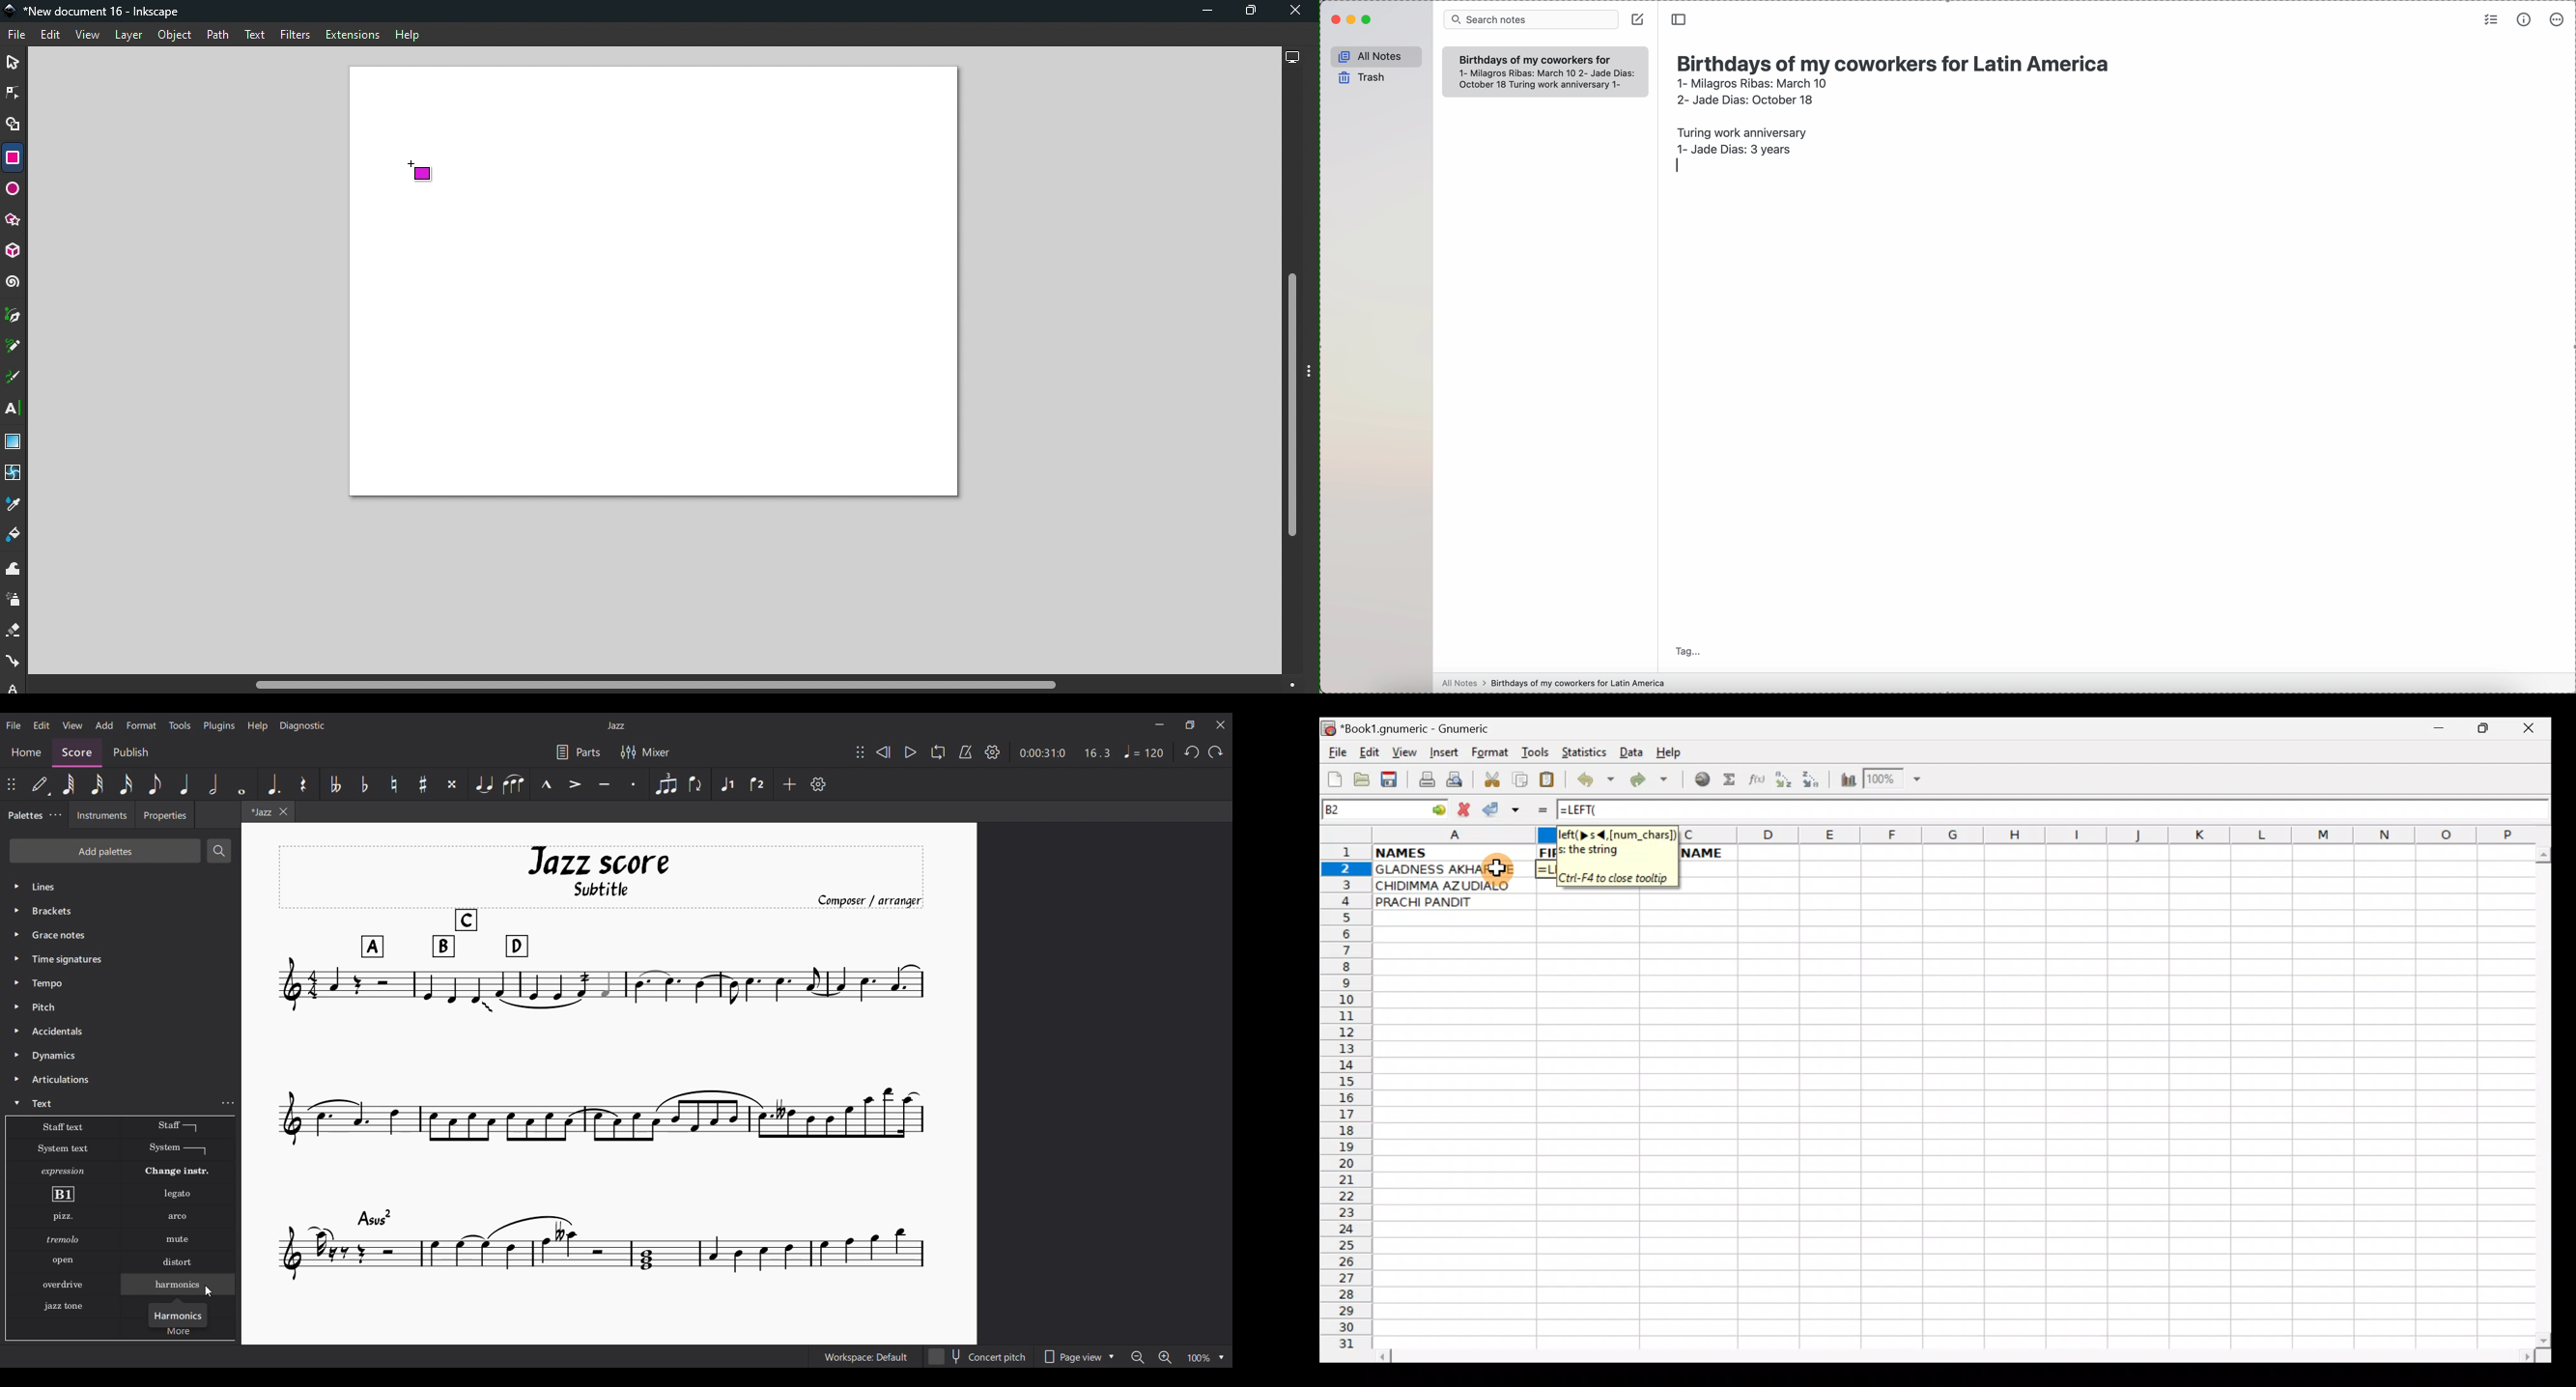 The width and height of the screenshot is (2576, 1400). I want to click on Help, so click(1669, 753).